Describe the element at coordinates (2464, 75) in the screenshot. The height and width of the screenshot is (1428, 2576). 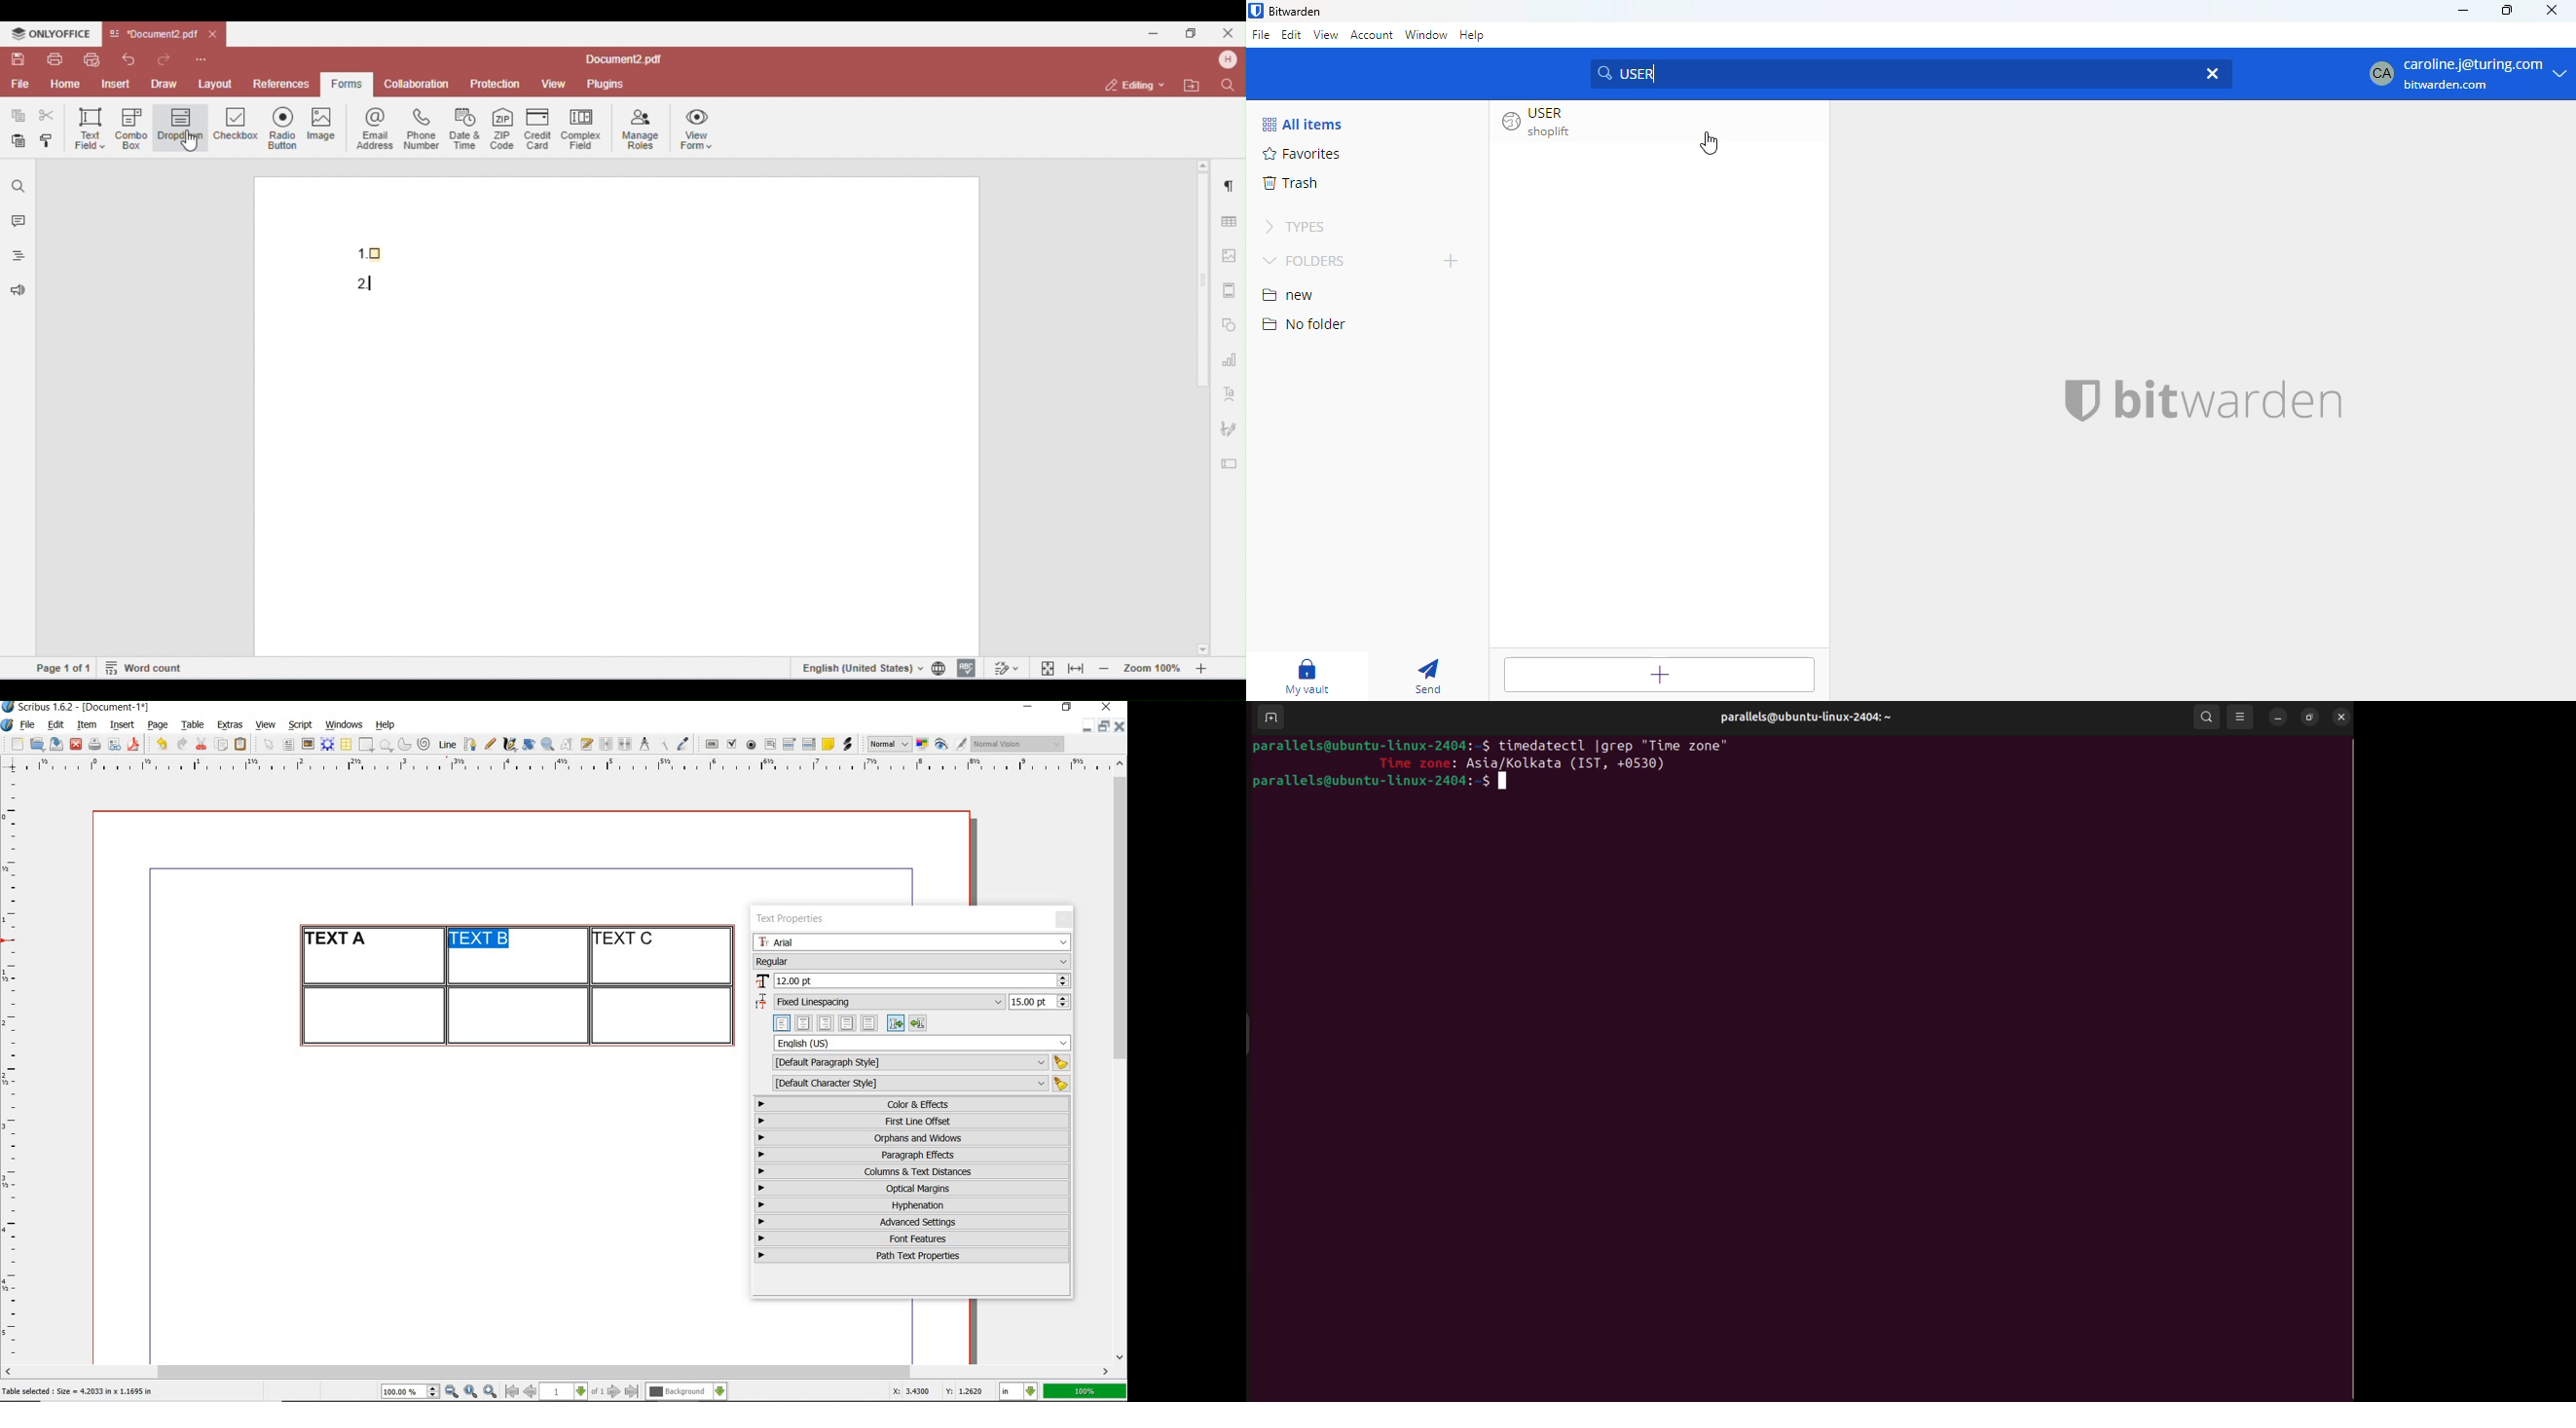
I see `caroline.j@turing.com   bitwarden.com` at that location.